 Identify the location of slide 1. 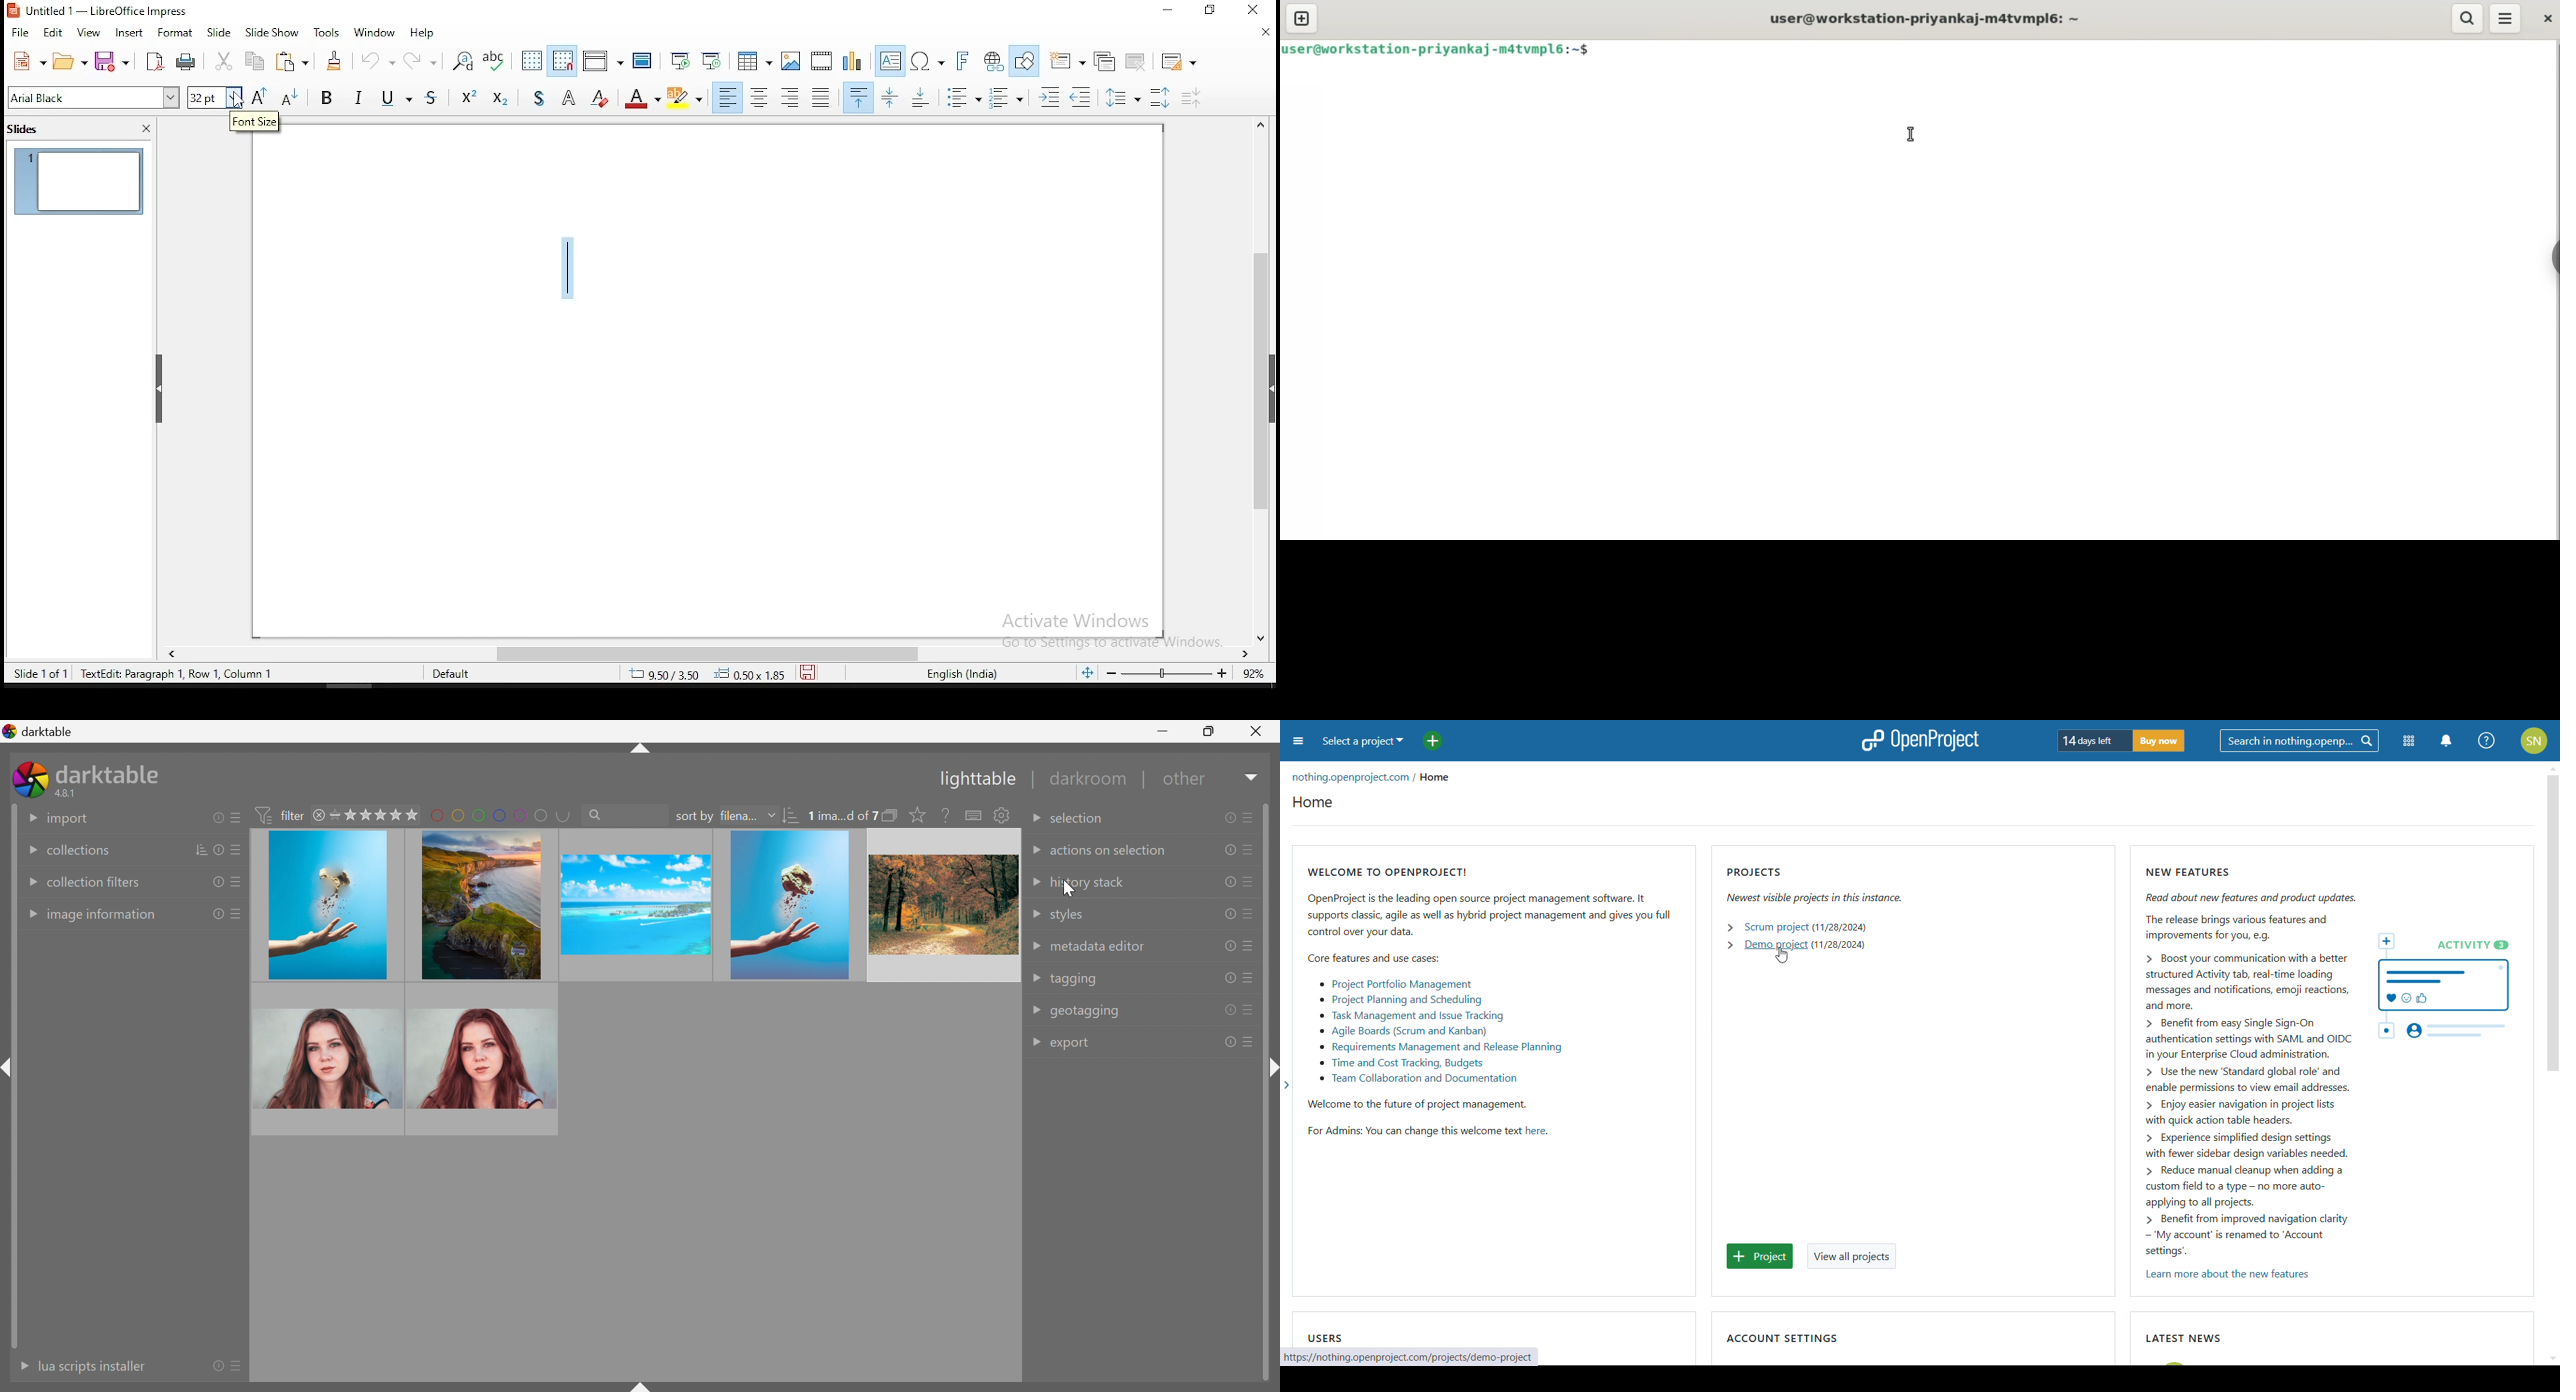
(79, 181).